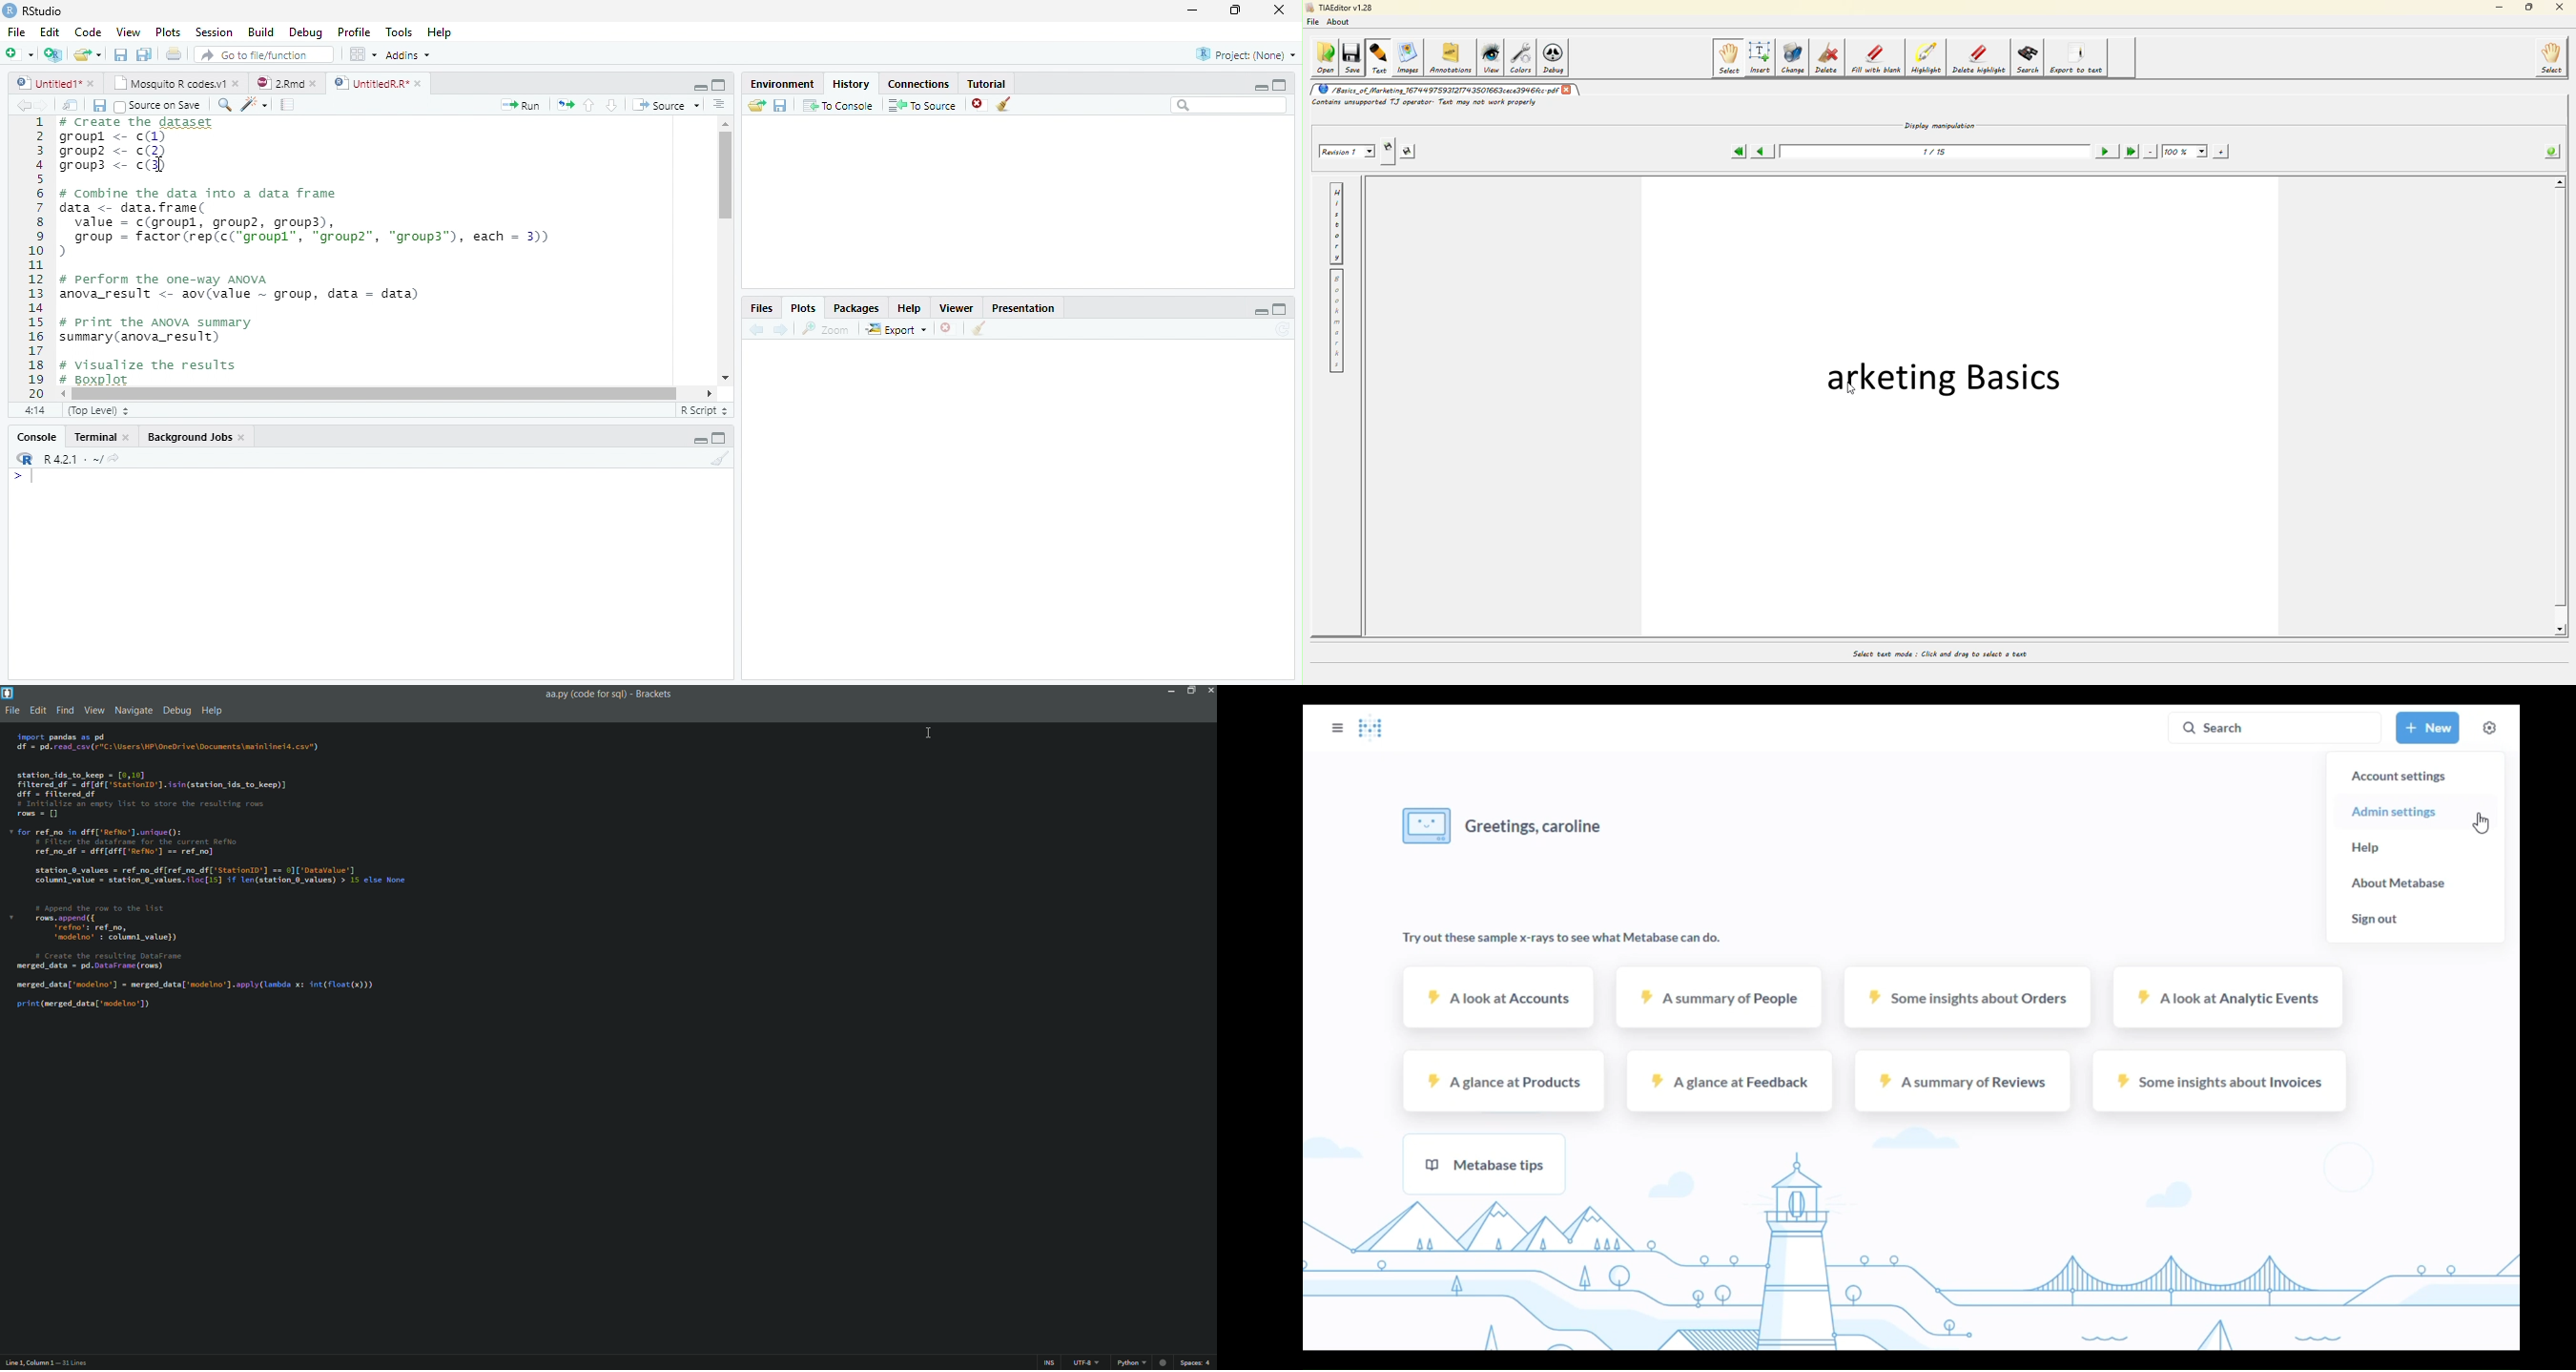 The width and height of the screenshot is (2576, 1372). Describe the element at coordinates (827, 329) in the screenshot. I see `Zoom` at that location.